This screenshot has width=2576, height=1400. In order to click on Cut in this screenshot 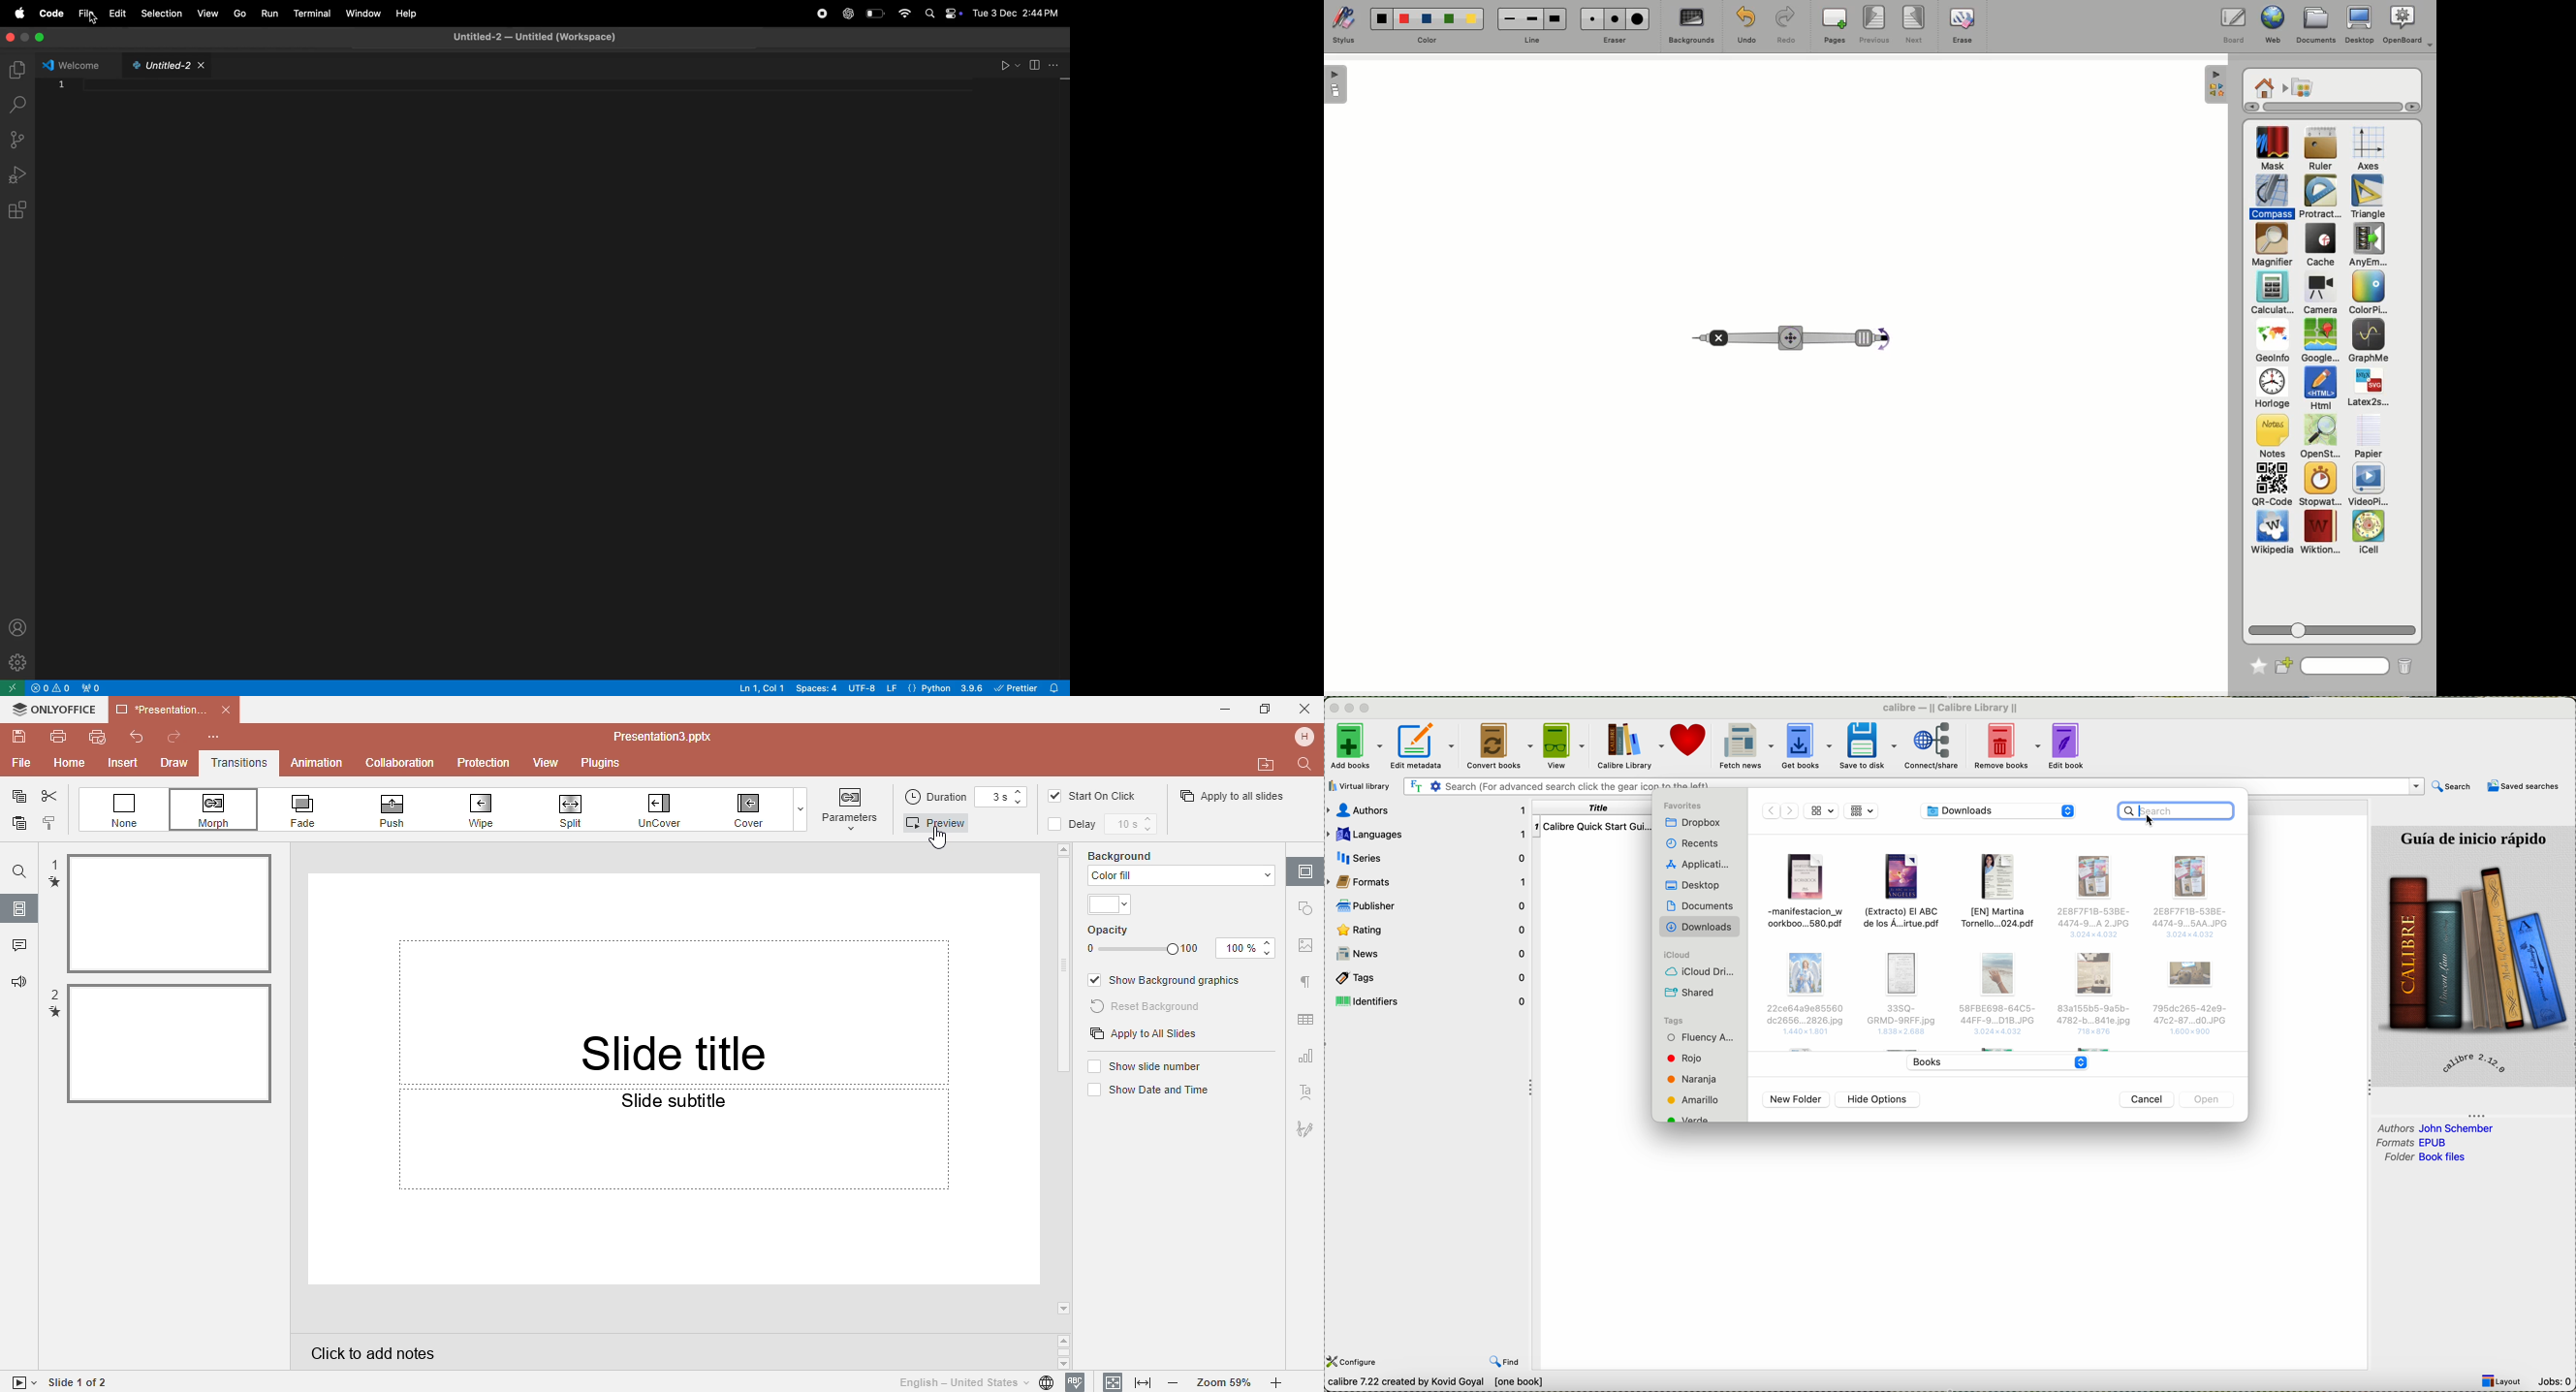, I will do `click(50, 797)`.